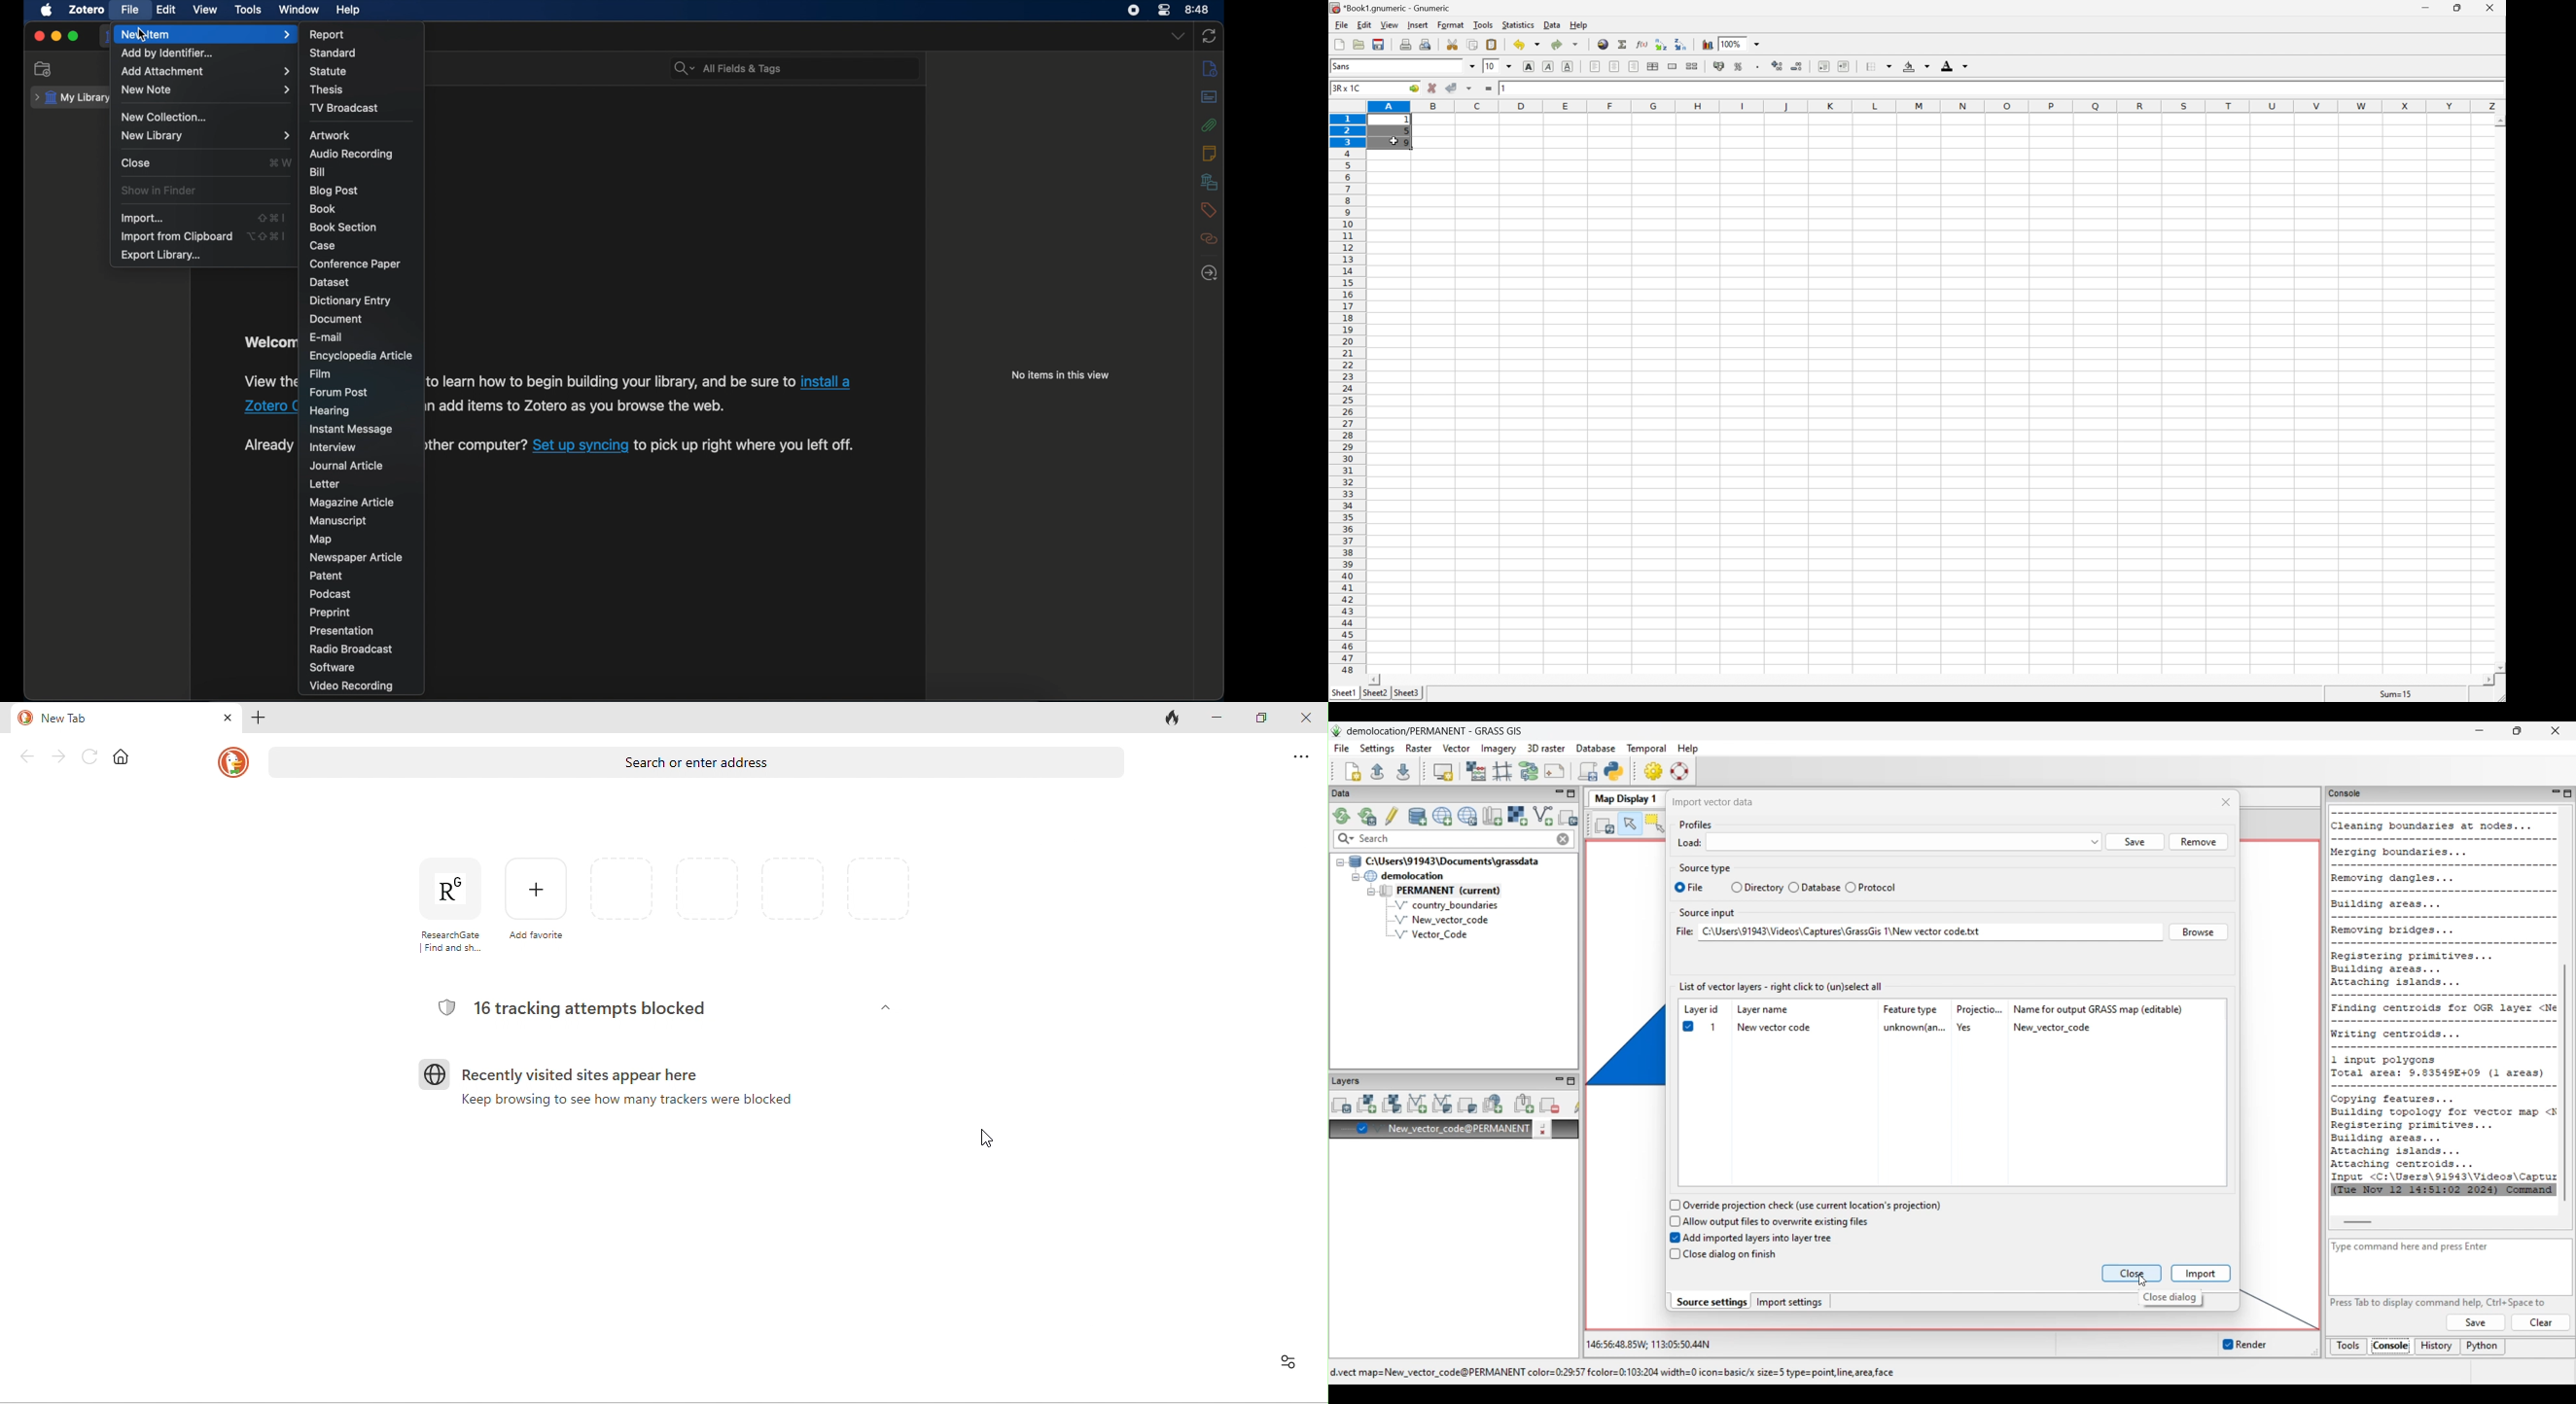 This screenshot has height=1428, width=2576. Describe the element at coordinates (327, 576) in the screenshot. I see `patent` at that location.